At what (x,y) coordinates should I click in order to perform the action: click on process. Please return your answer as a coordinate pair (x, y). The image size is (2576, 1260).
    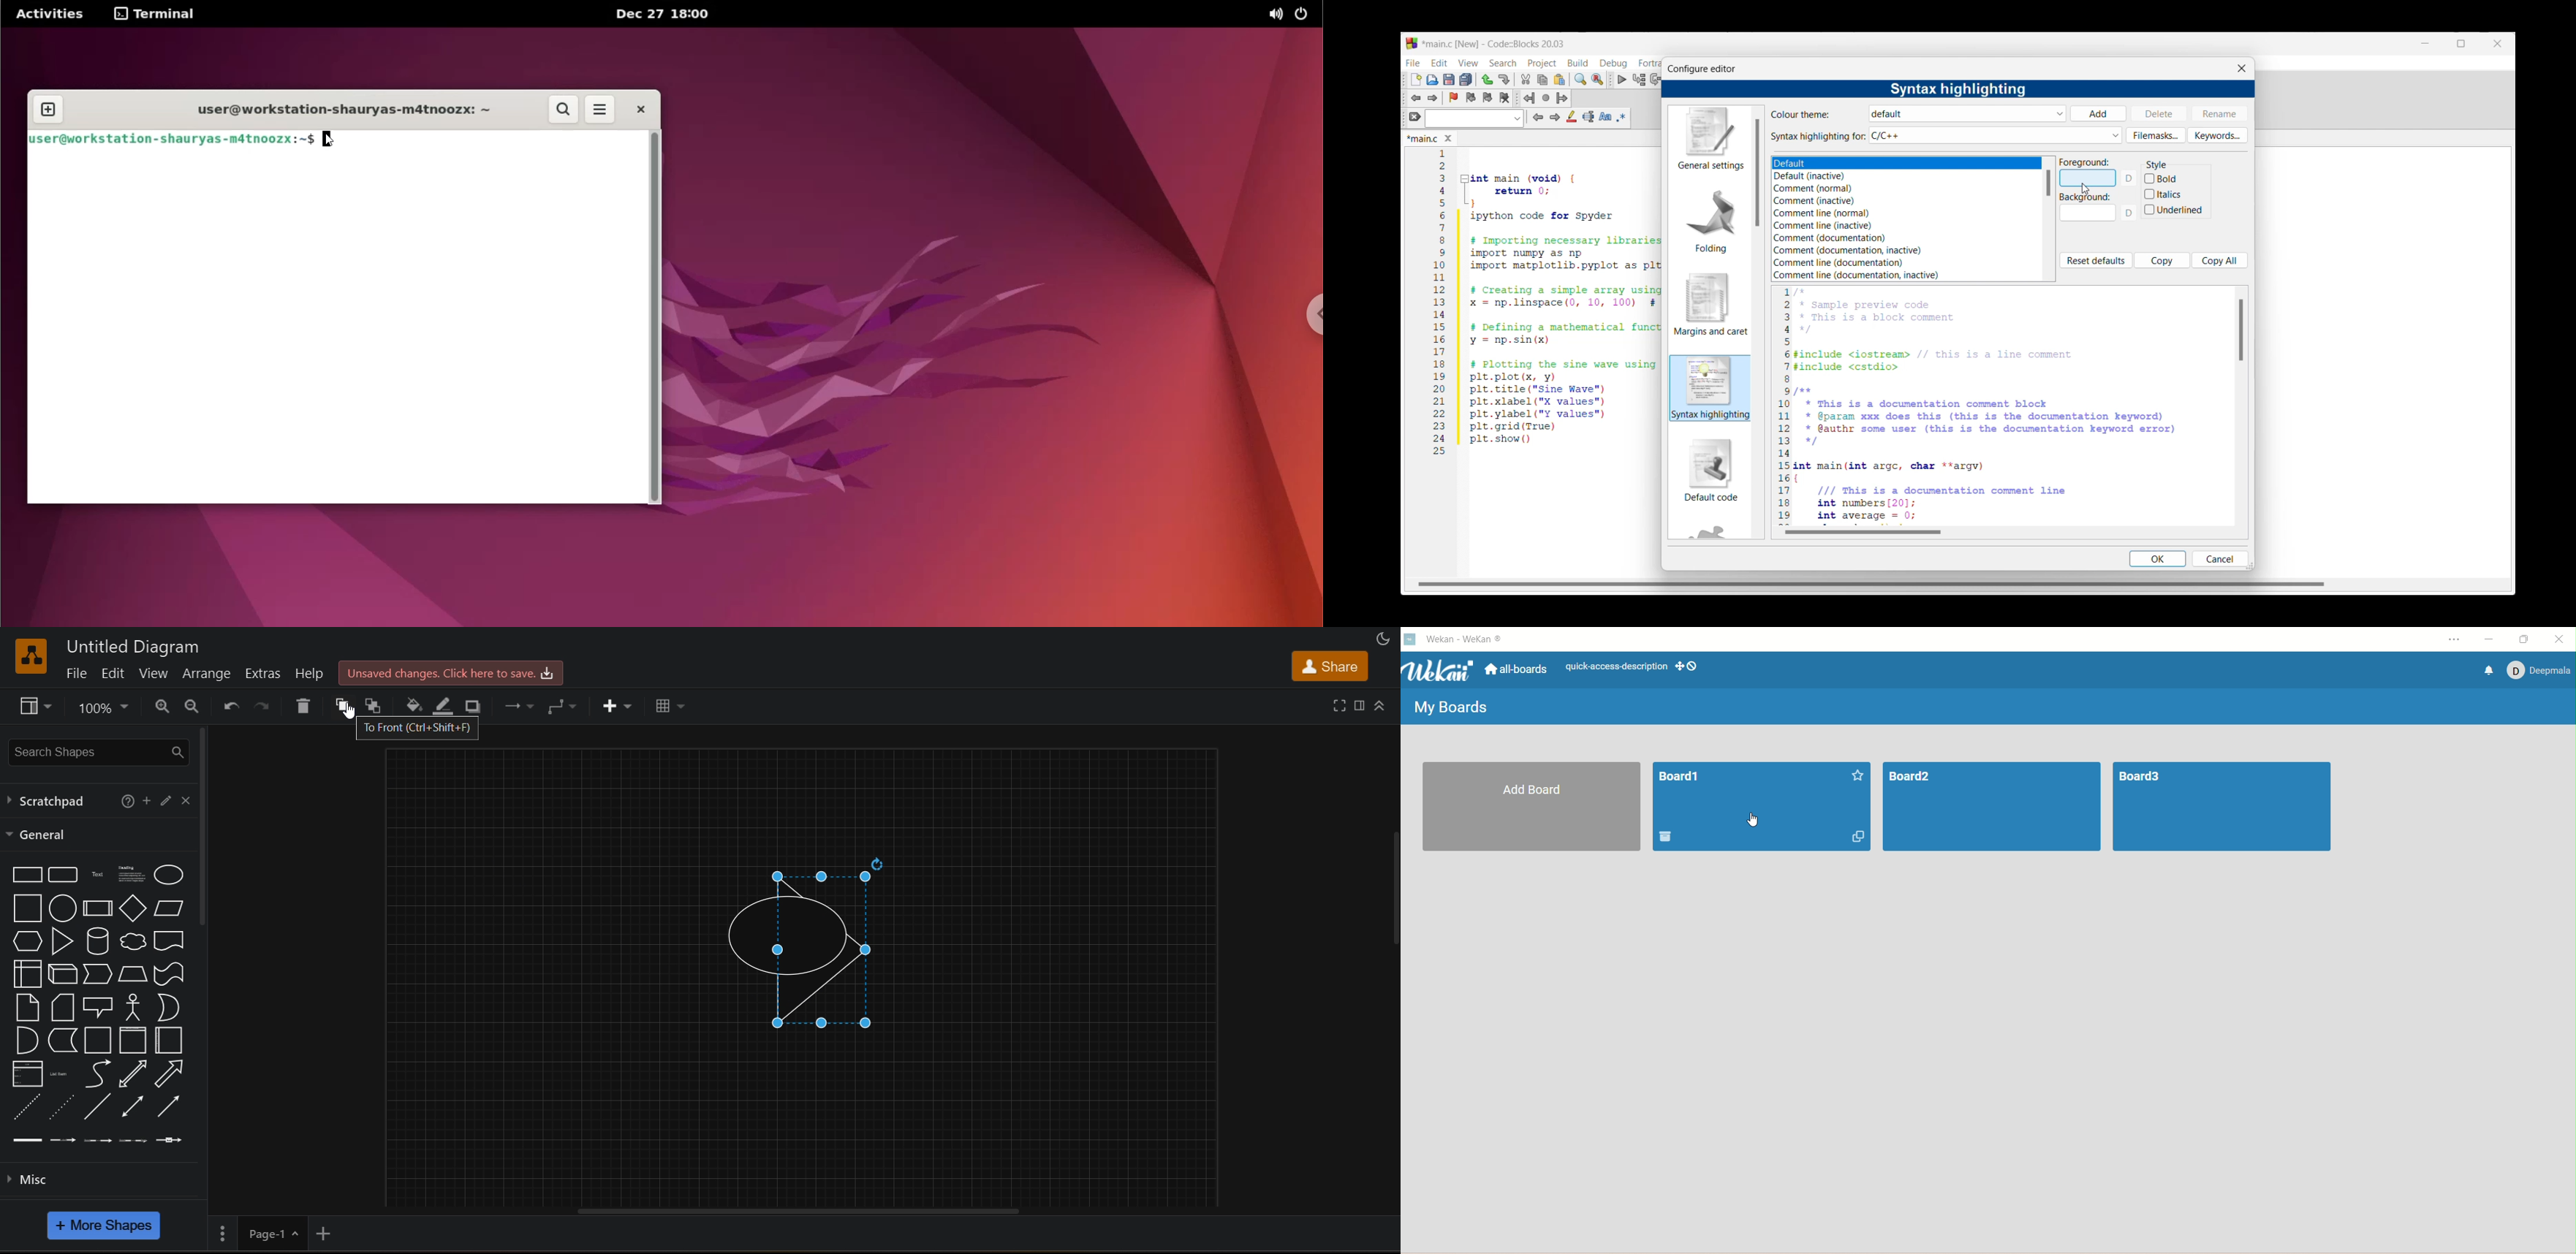
    Looking at the image, I should click on (97, 908).